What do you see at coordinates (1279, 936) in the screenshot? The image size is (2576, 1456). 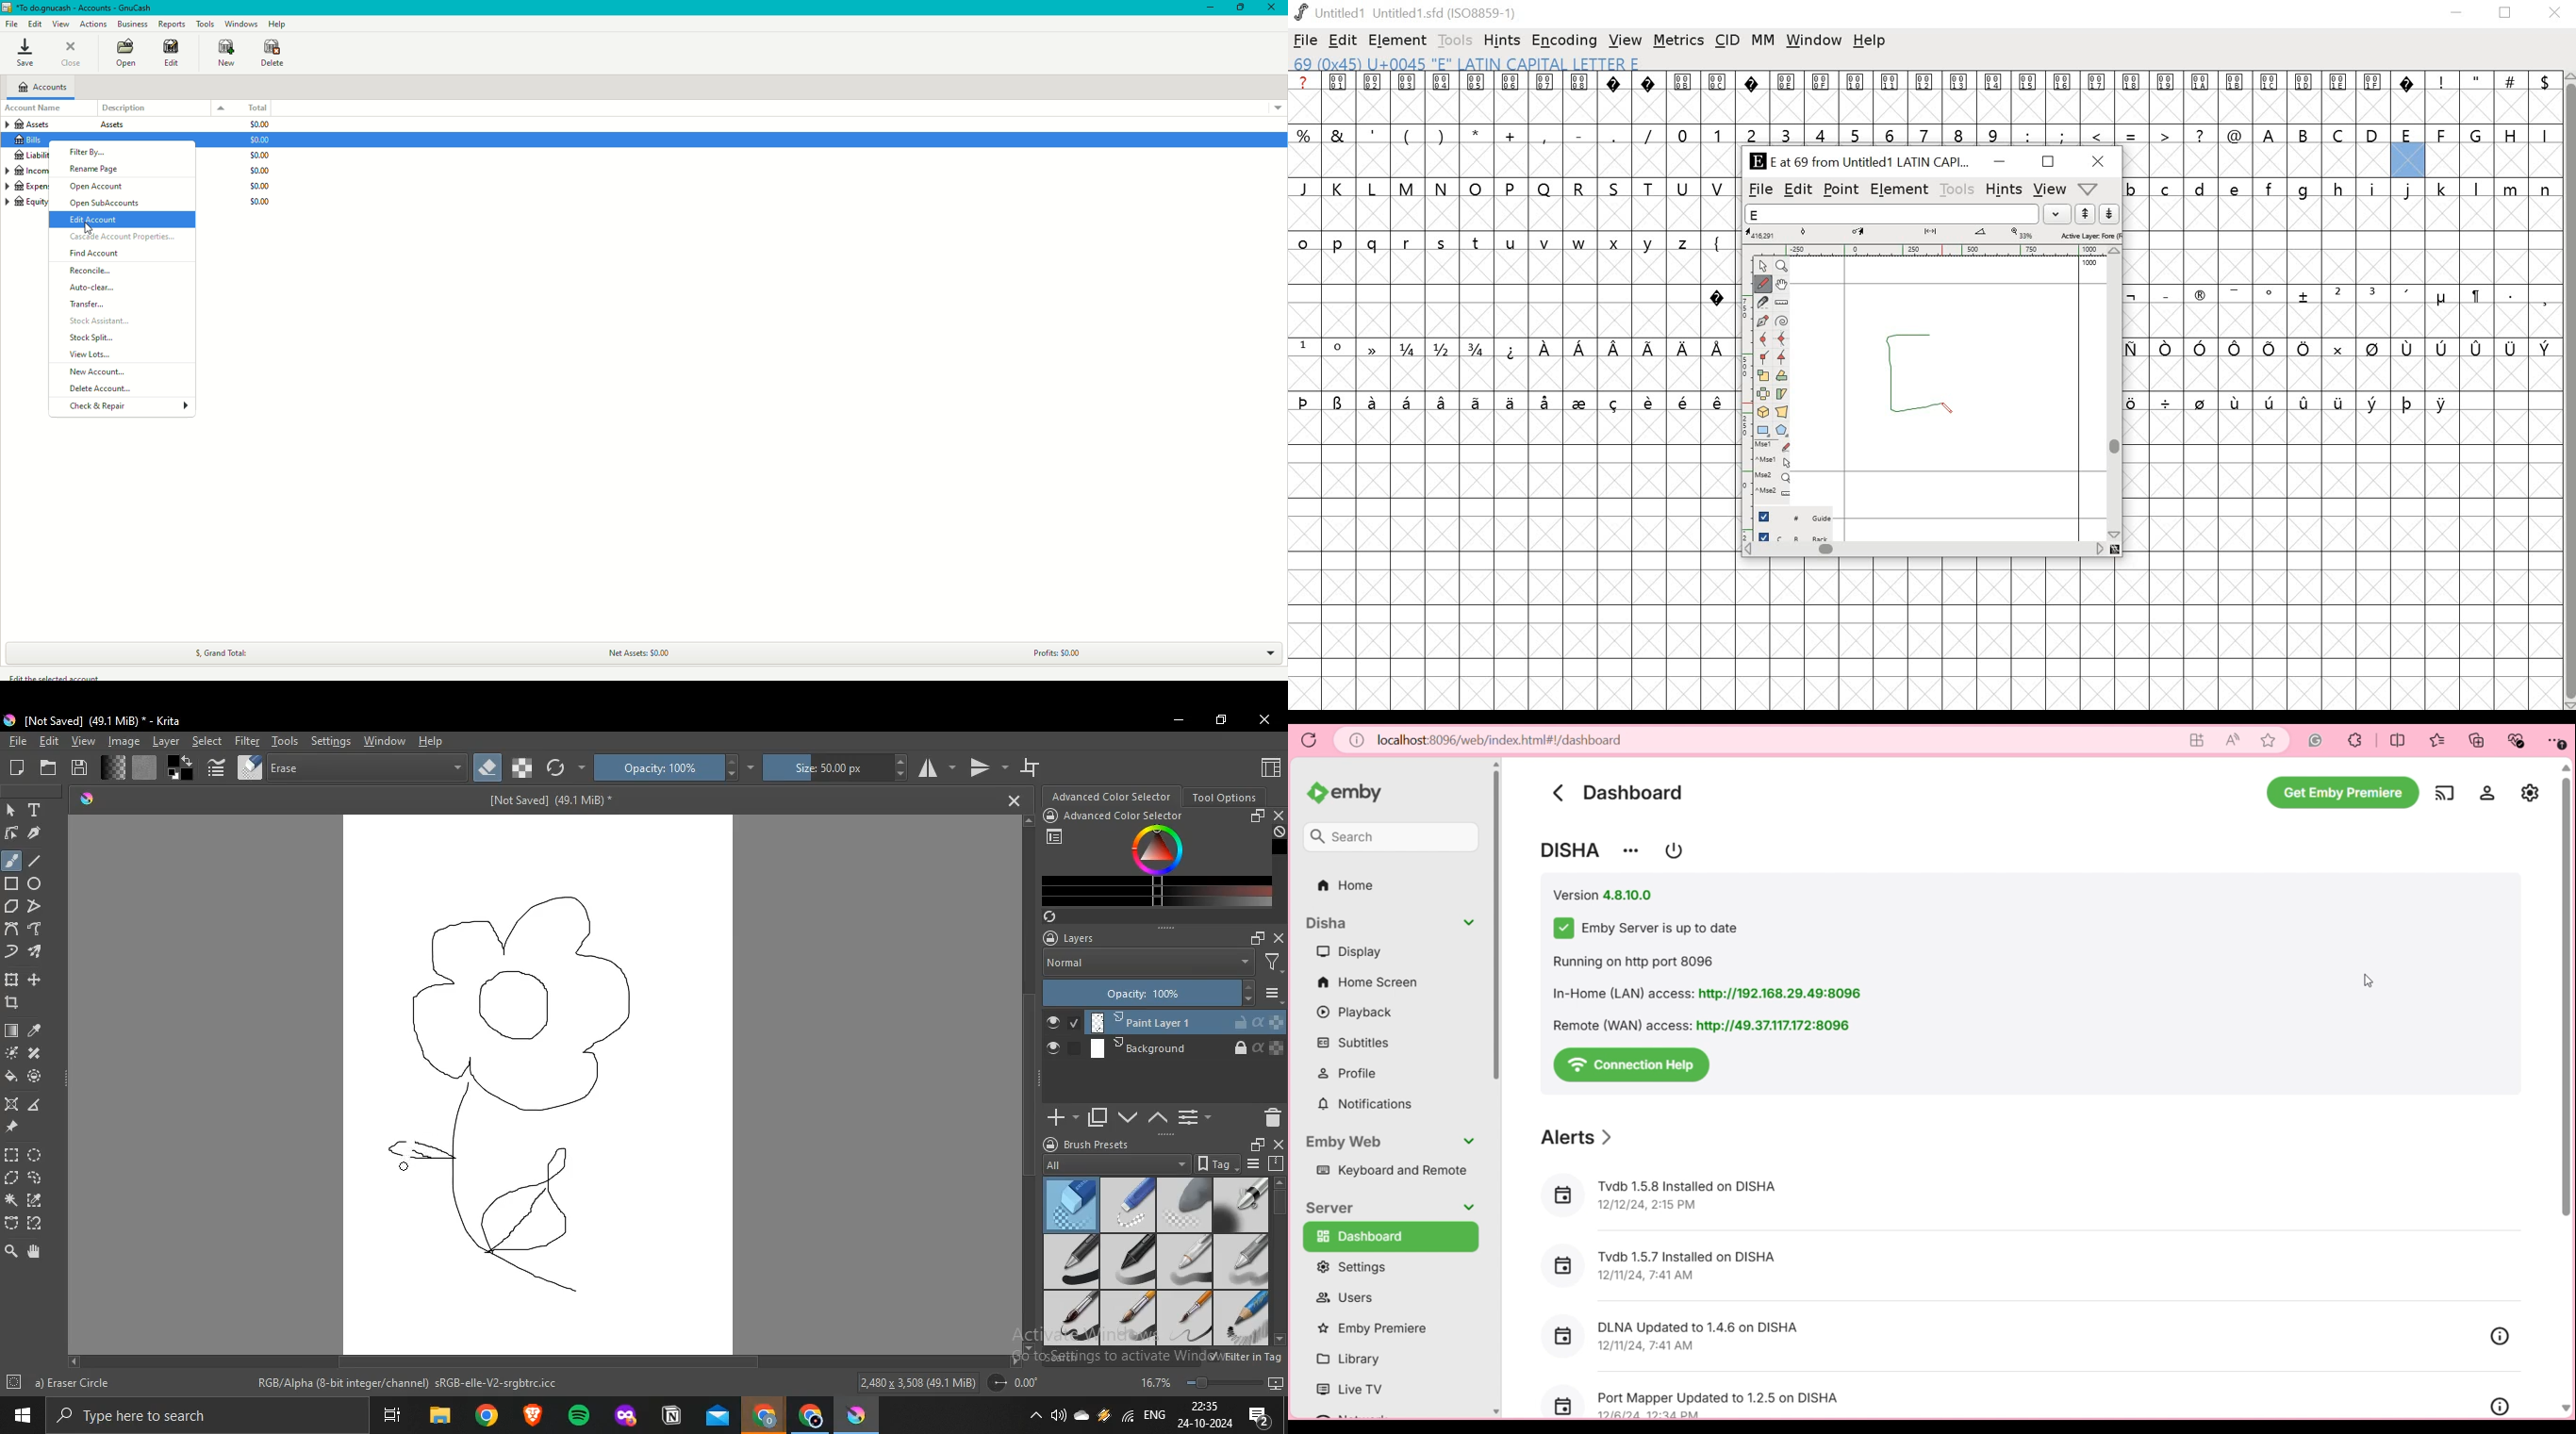 I see `close` at bounding box center [1279, 936].